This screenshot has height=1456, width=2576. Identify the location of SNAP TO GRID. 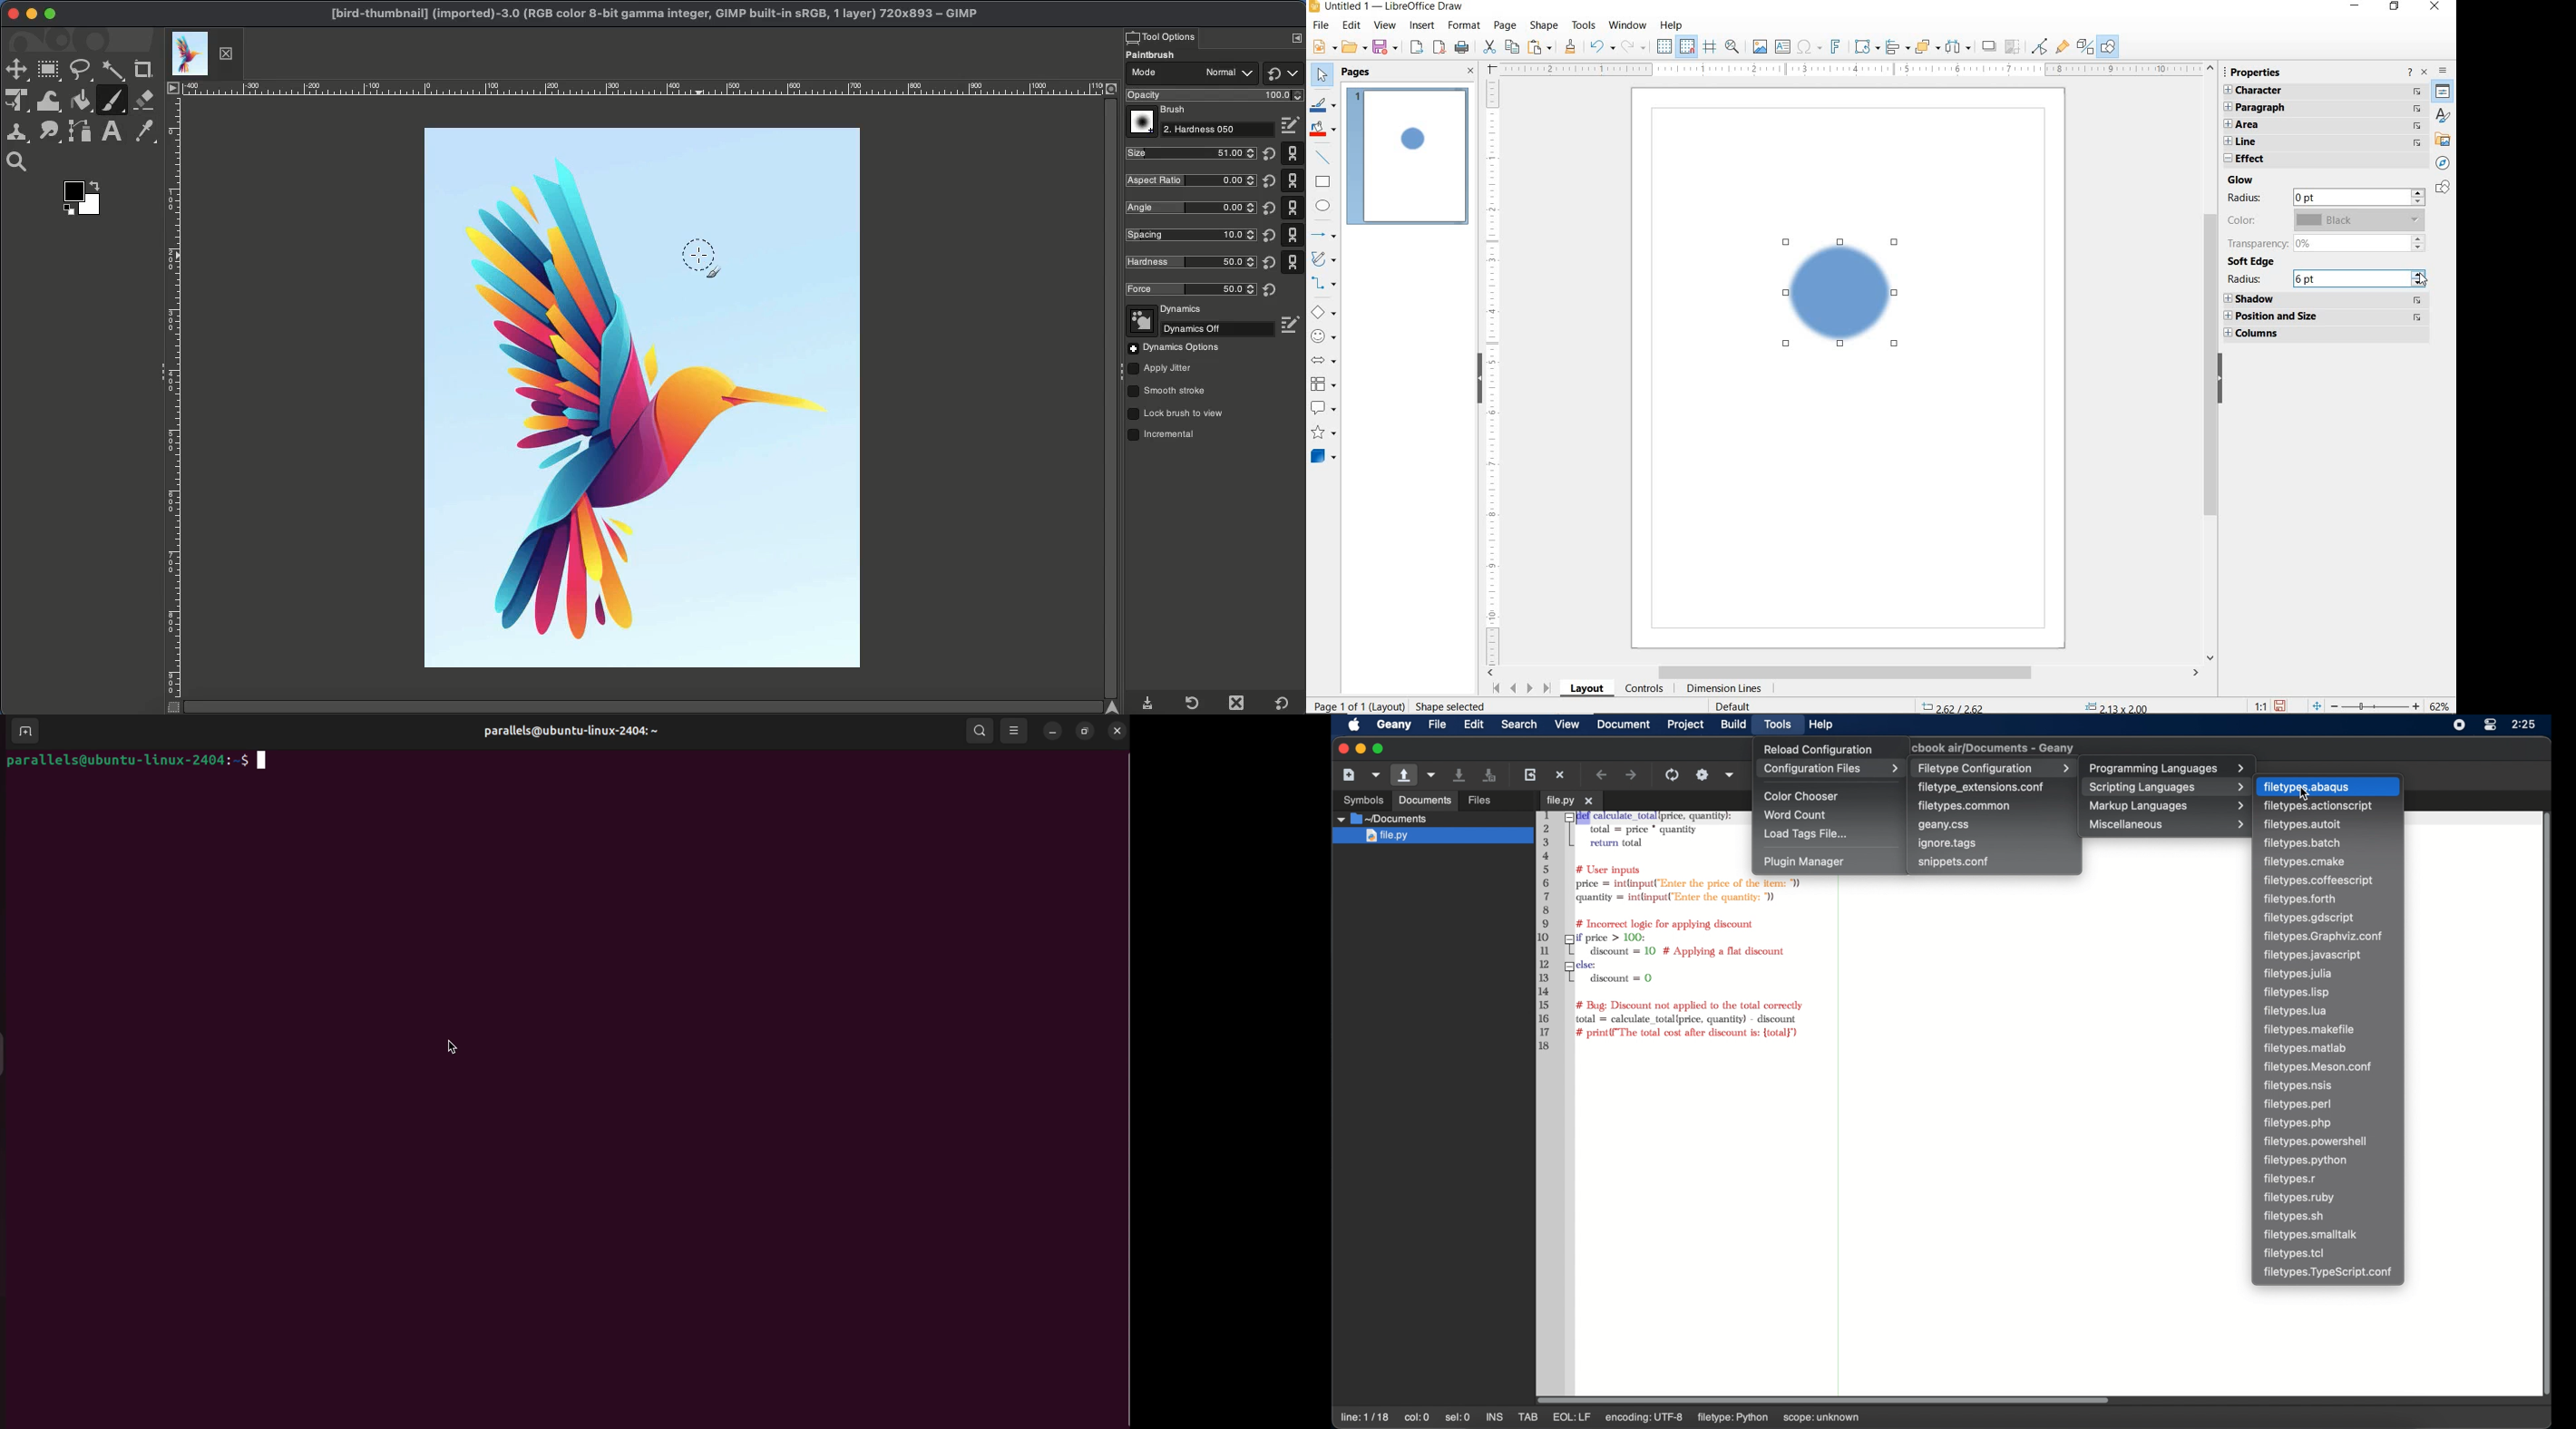
(1688, 47).